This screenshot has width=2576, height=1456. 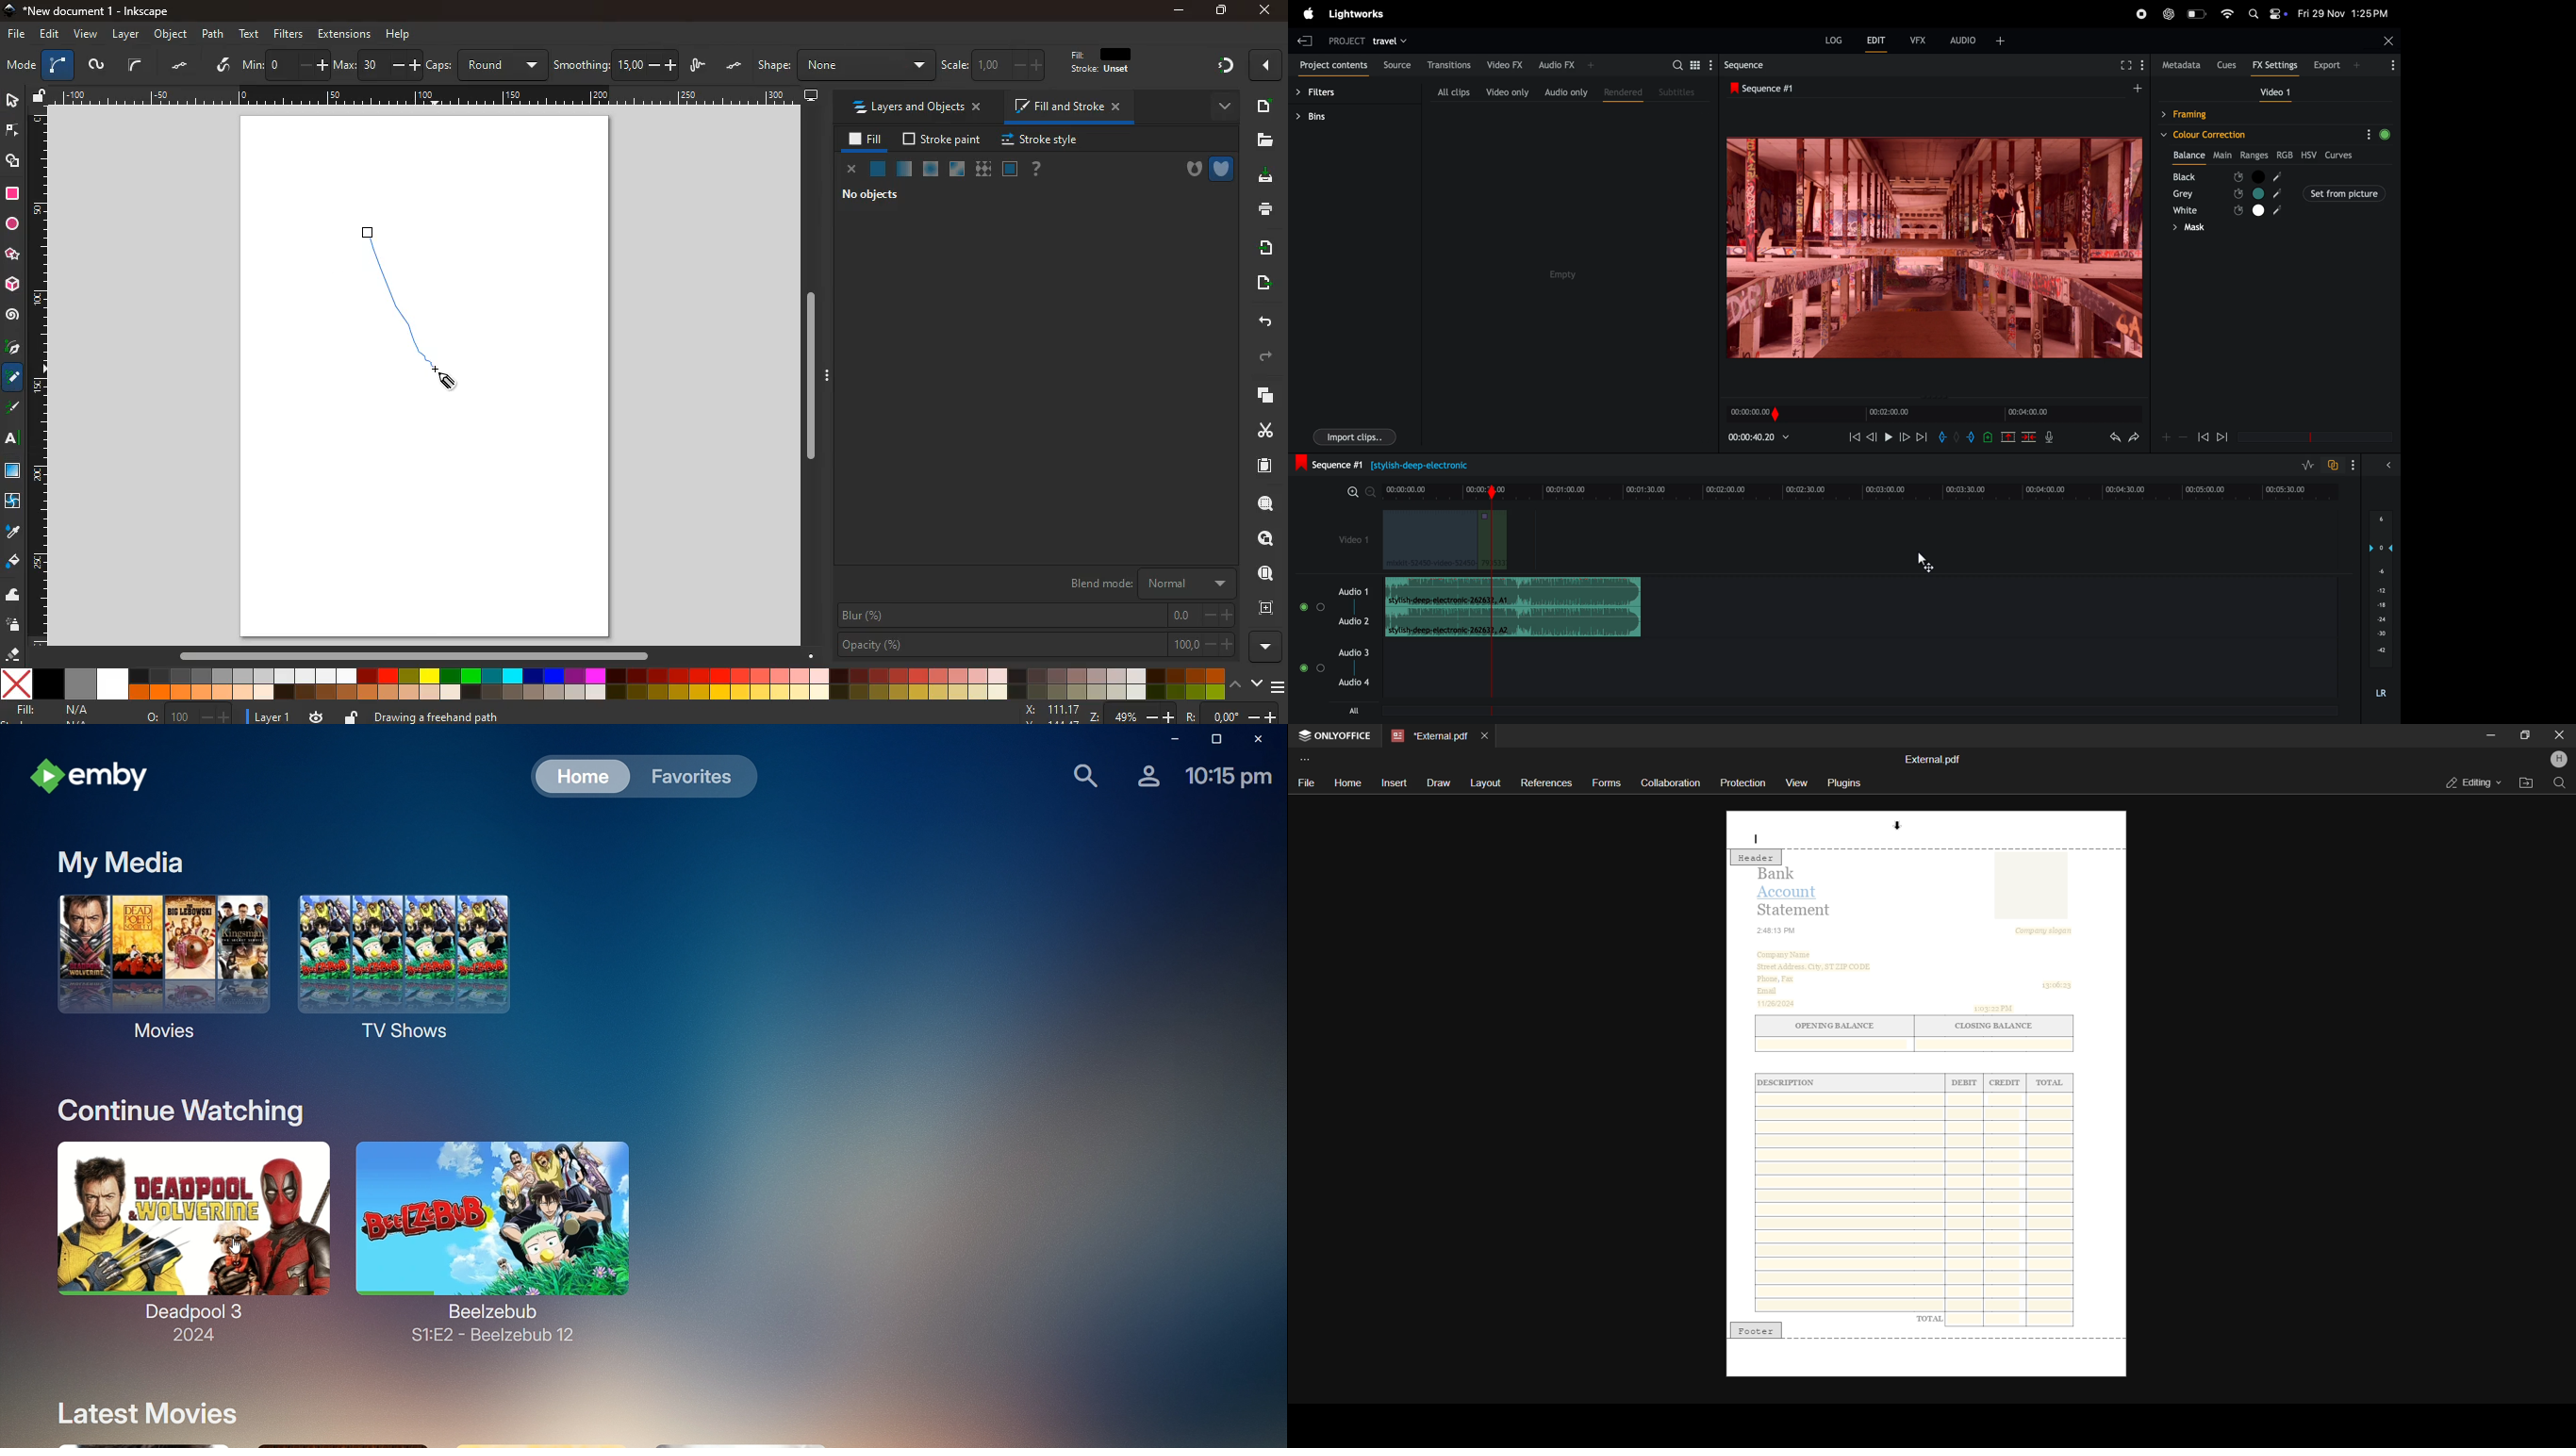 What do you see at coordinates (1505, 65) in the screenshot?
I see `video fx` at bounding box center [1505, 65].